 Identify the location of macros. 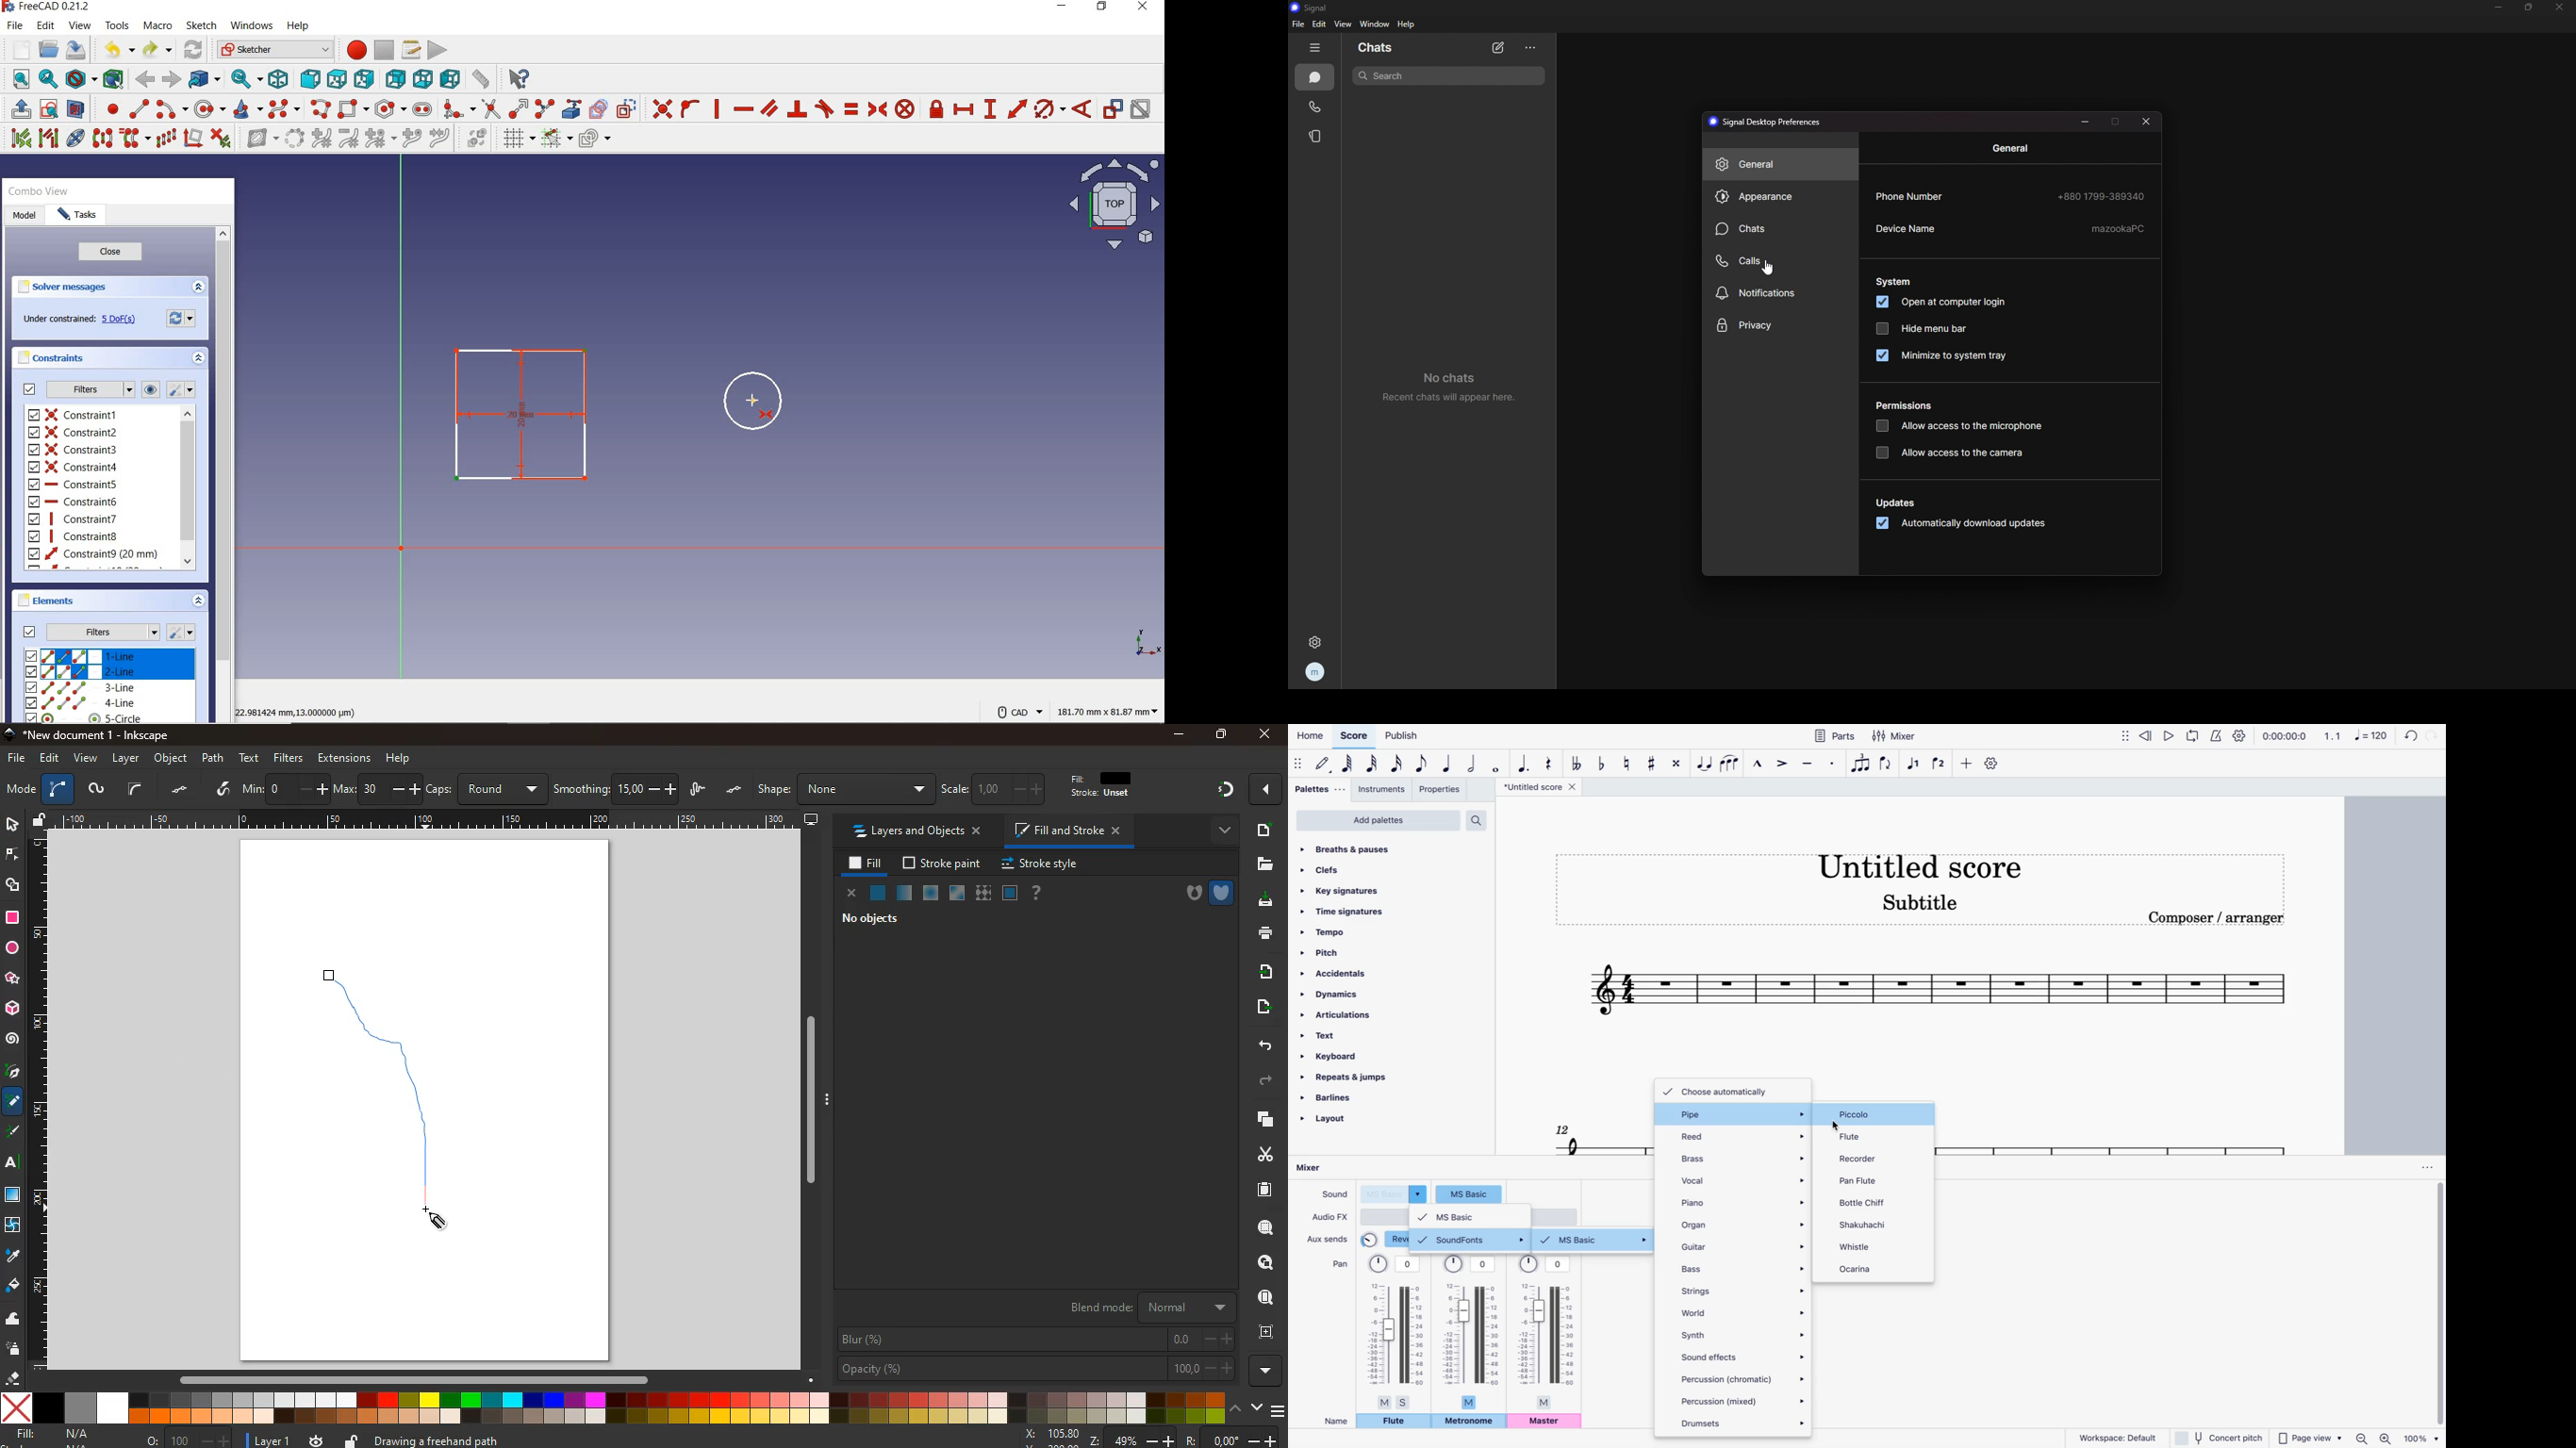
(413, 50).